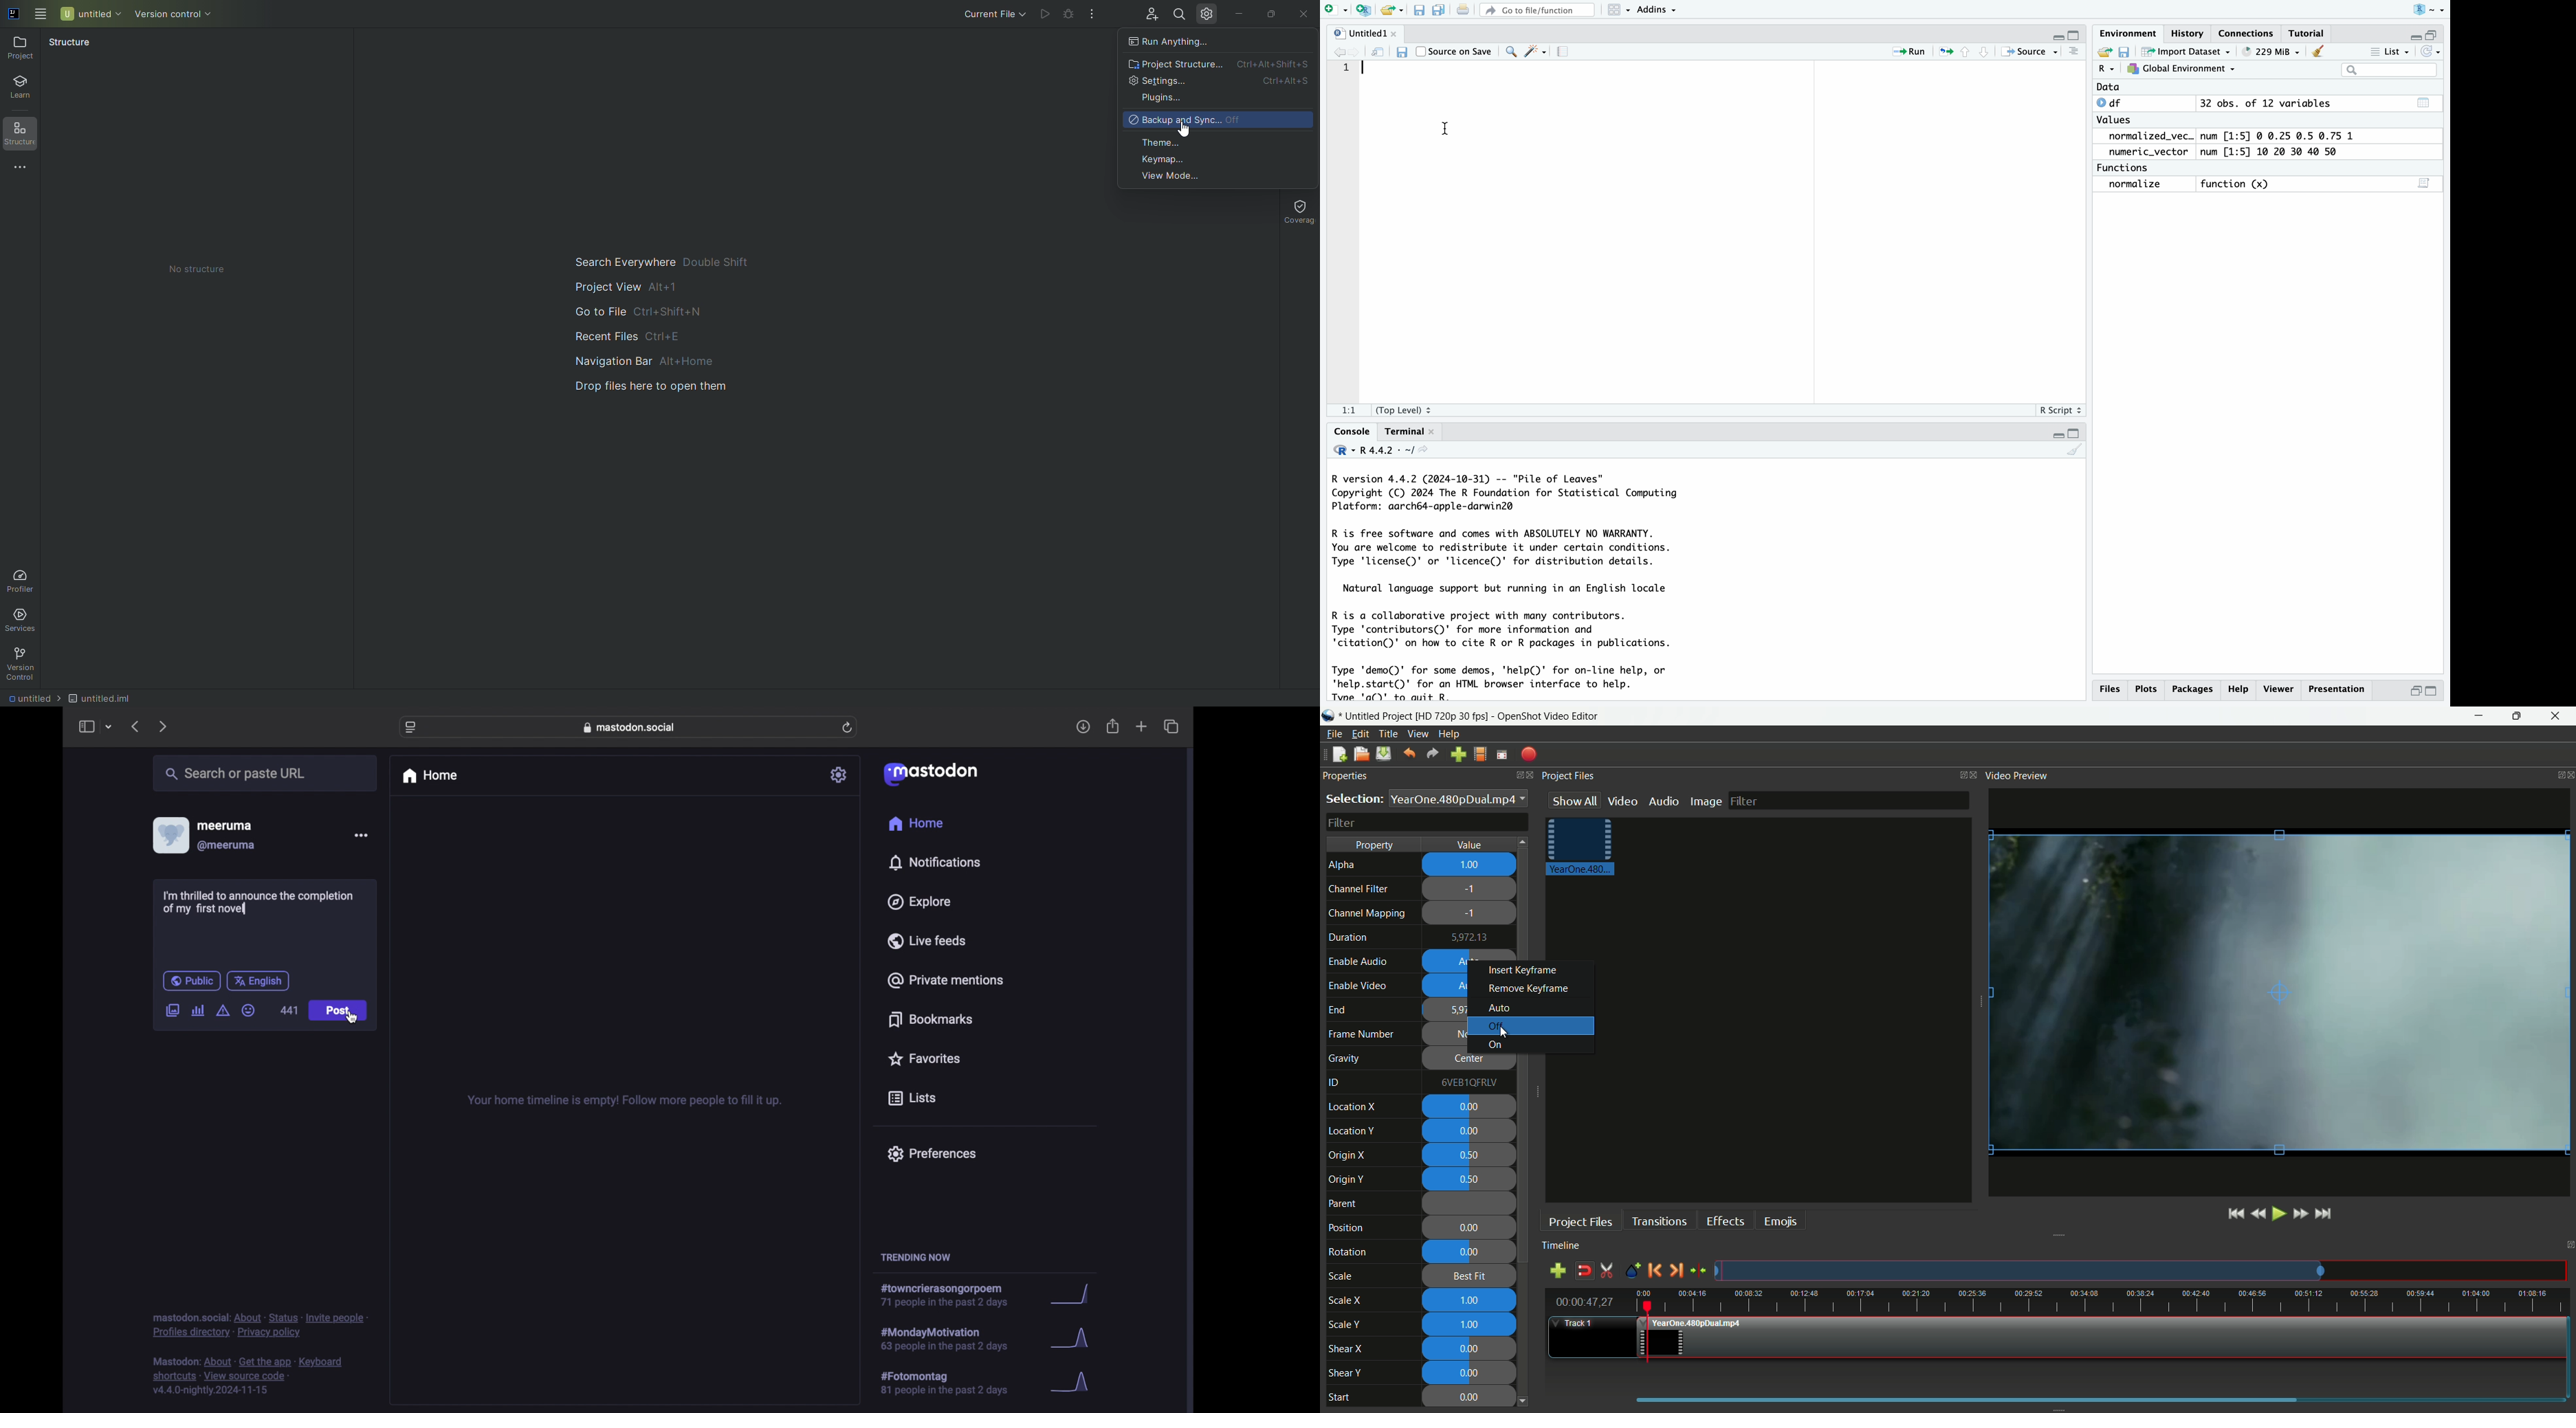  What do you see at coordinates (1472, 1370) in the screenshot?
I see `0.00` at bounding box center [1472, 1370].